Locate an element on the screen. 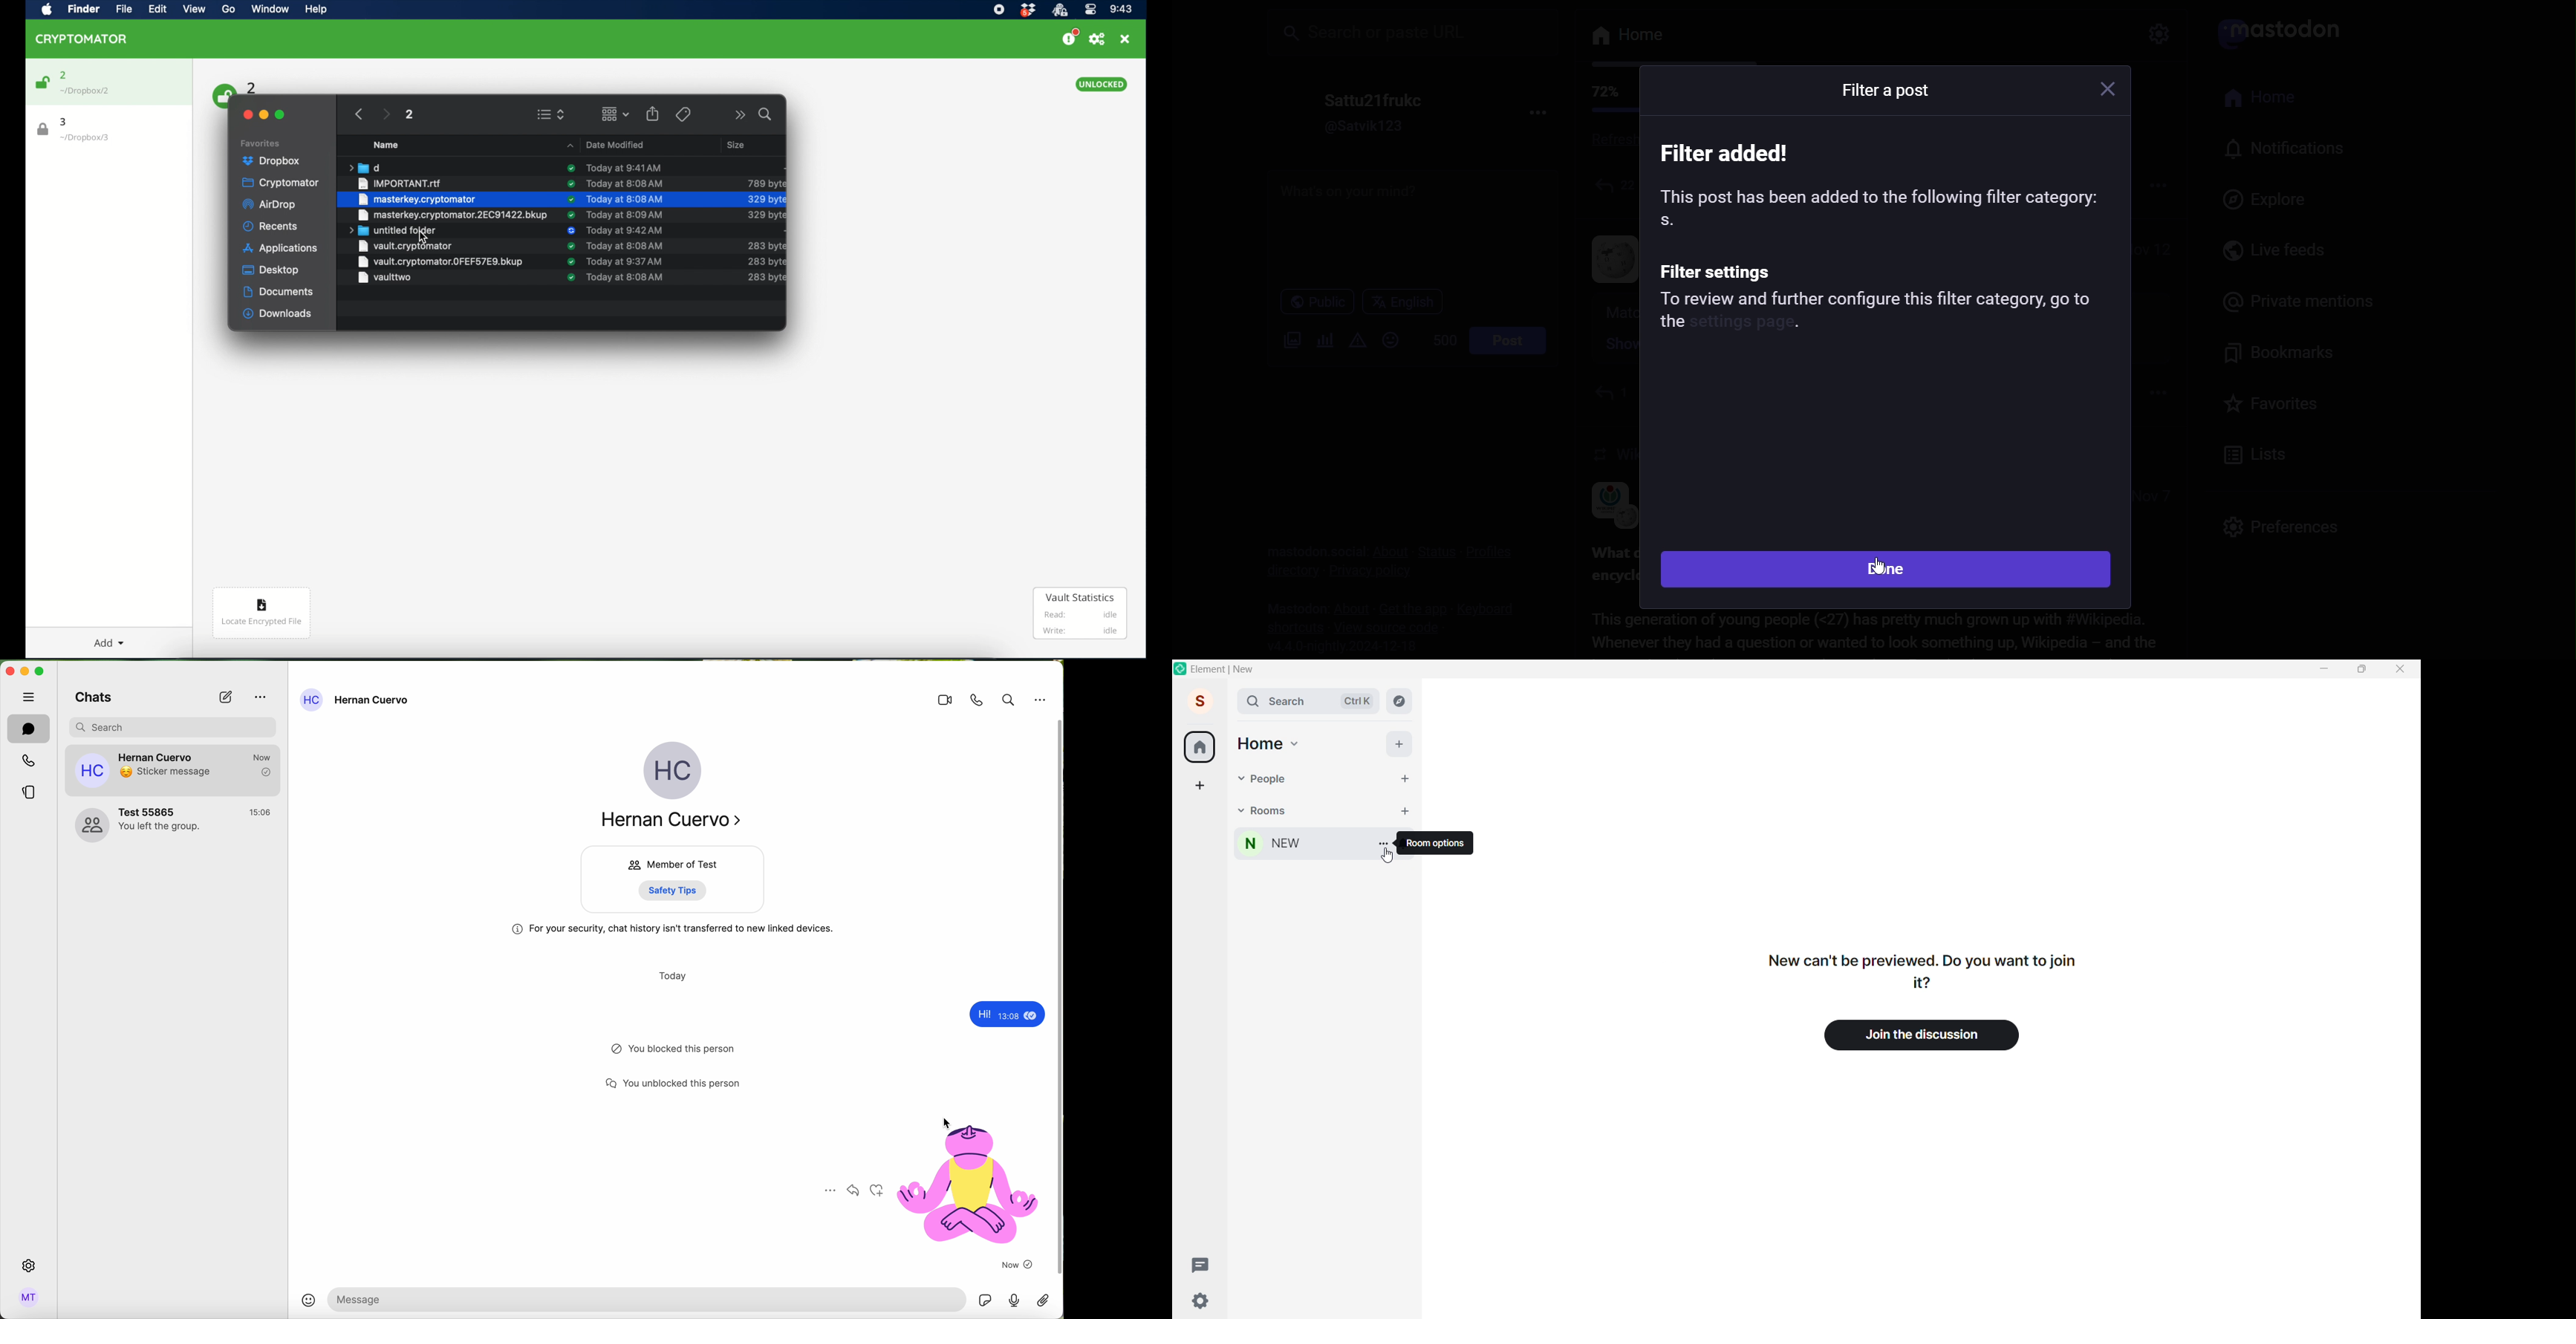 The width and height of the screenshot is (2576, 1344). people is located at coordinates (1259, 779).